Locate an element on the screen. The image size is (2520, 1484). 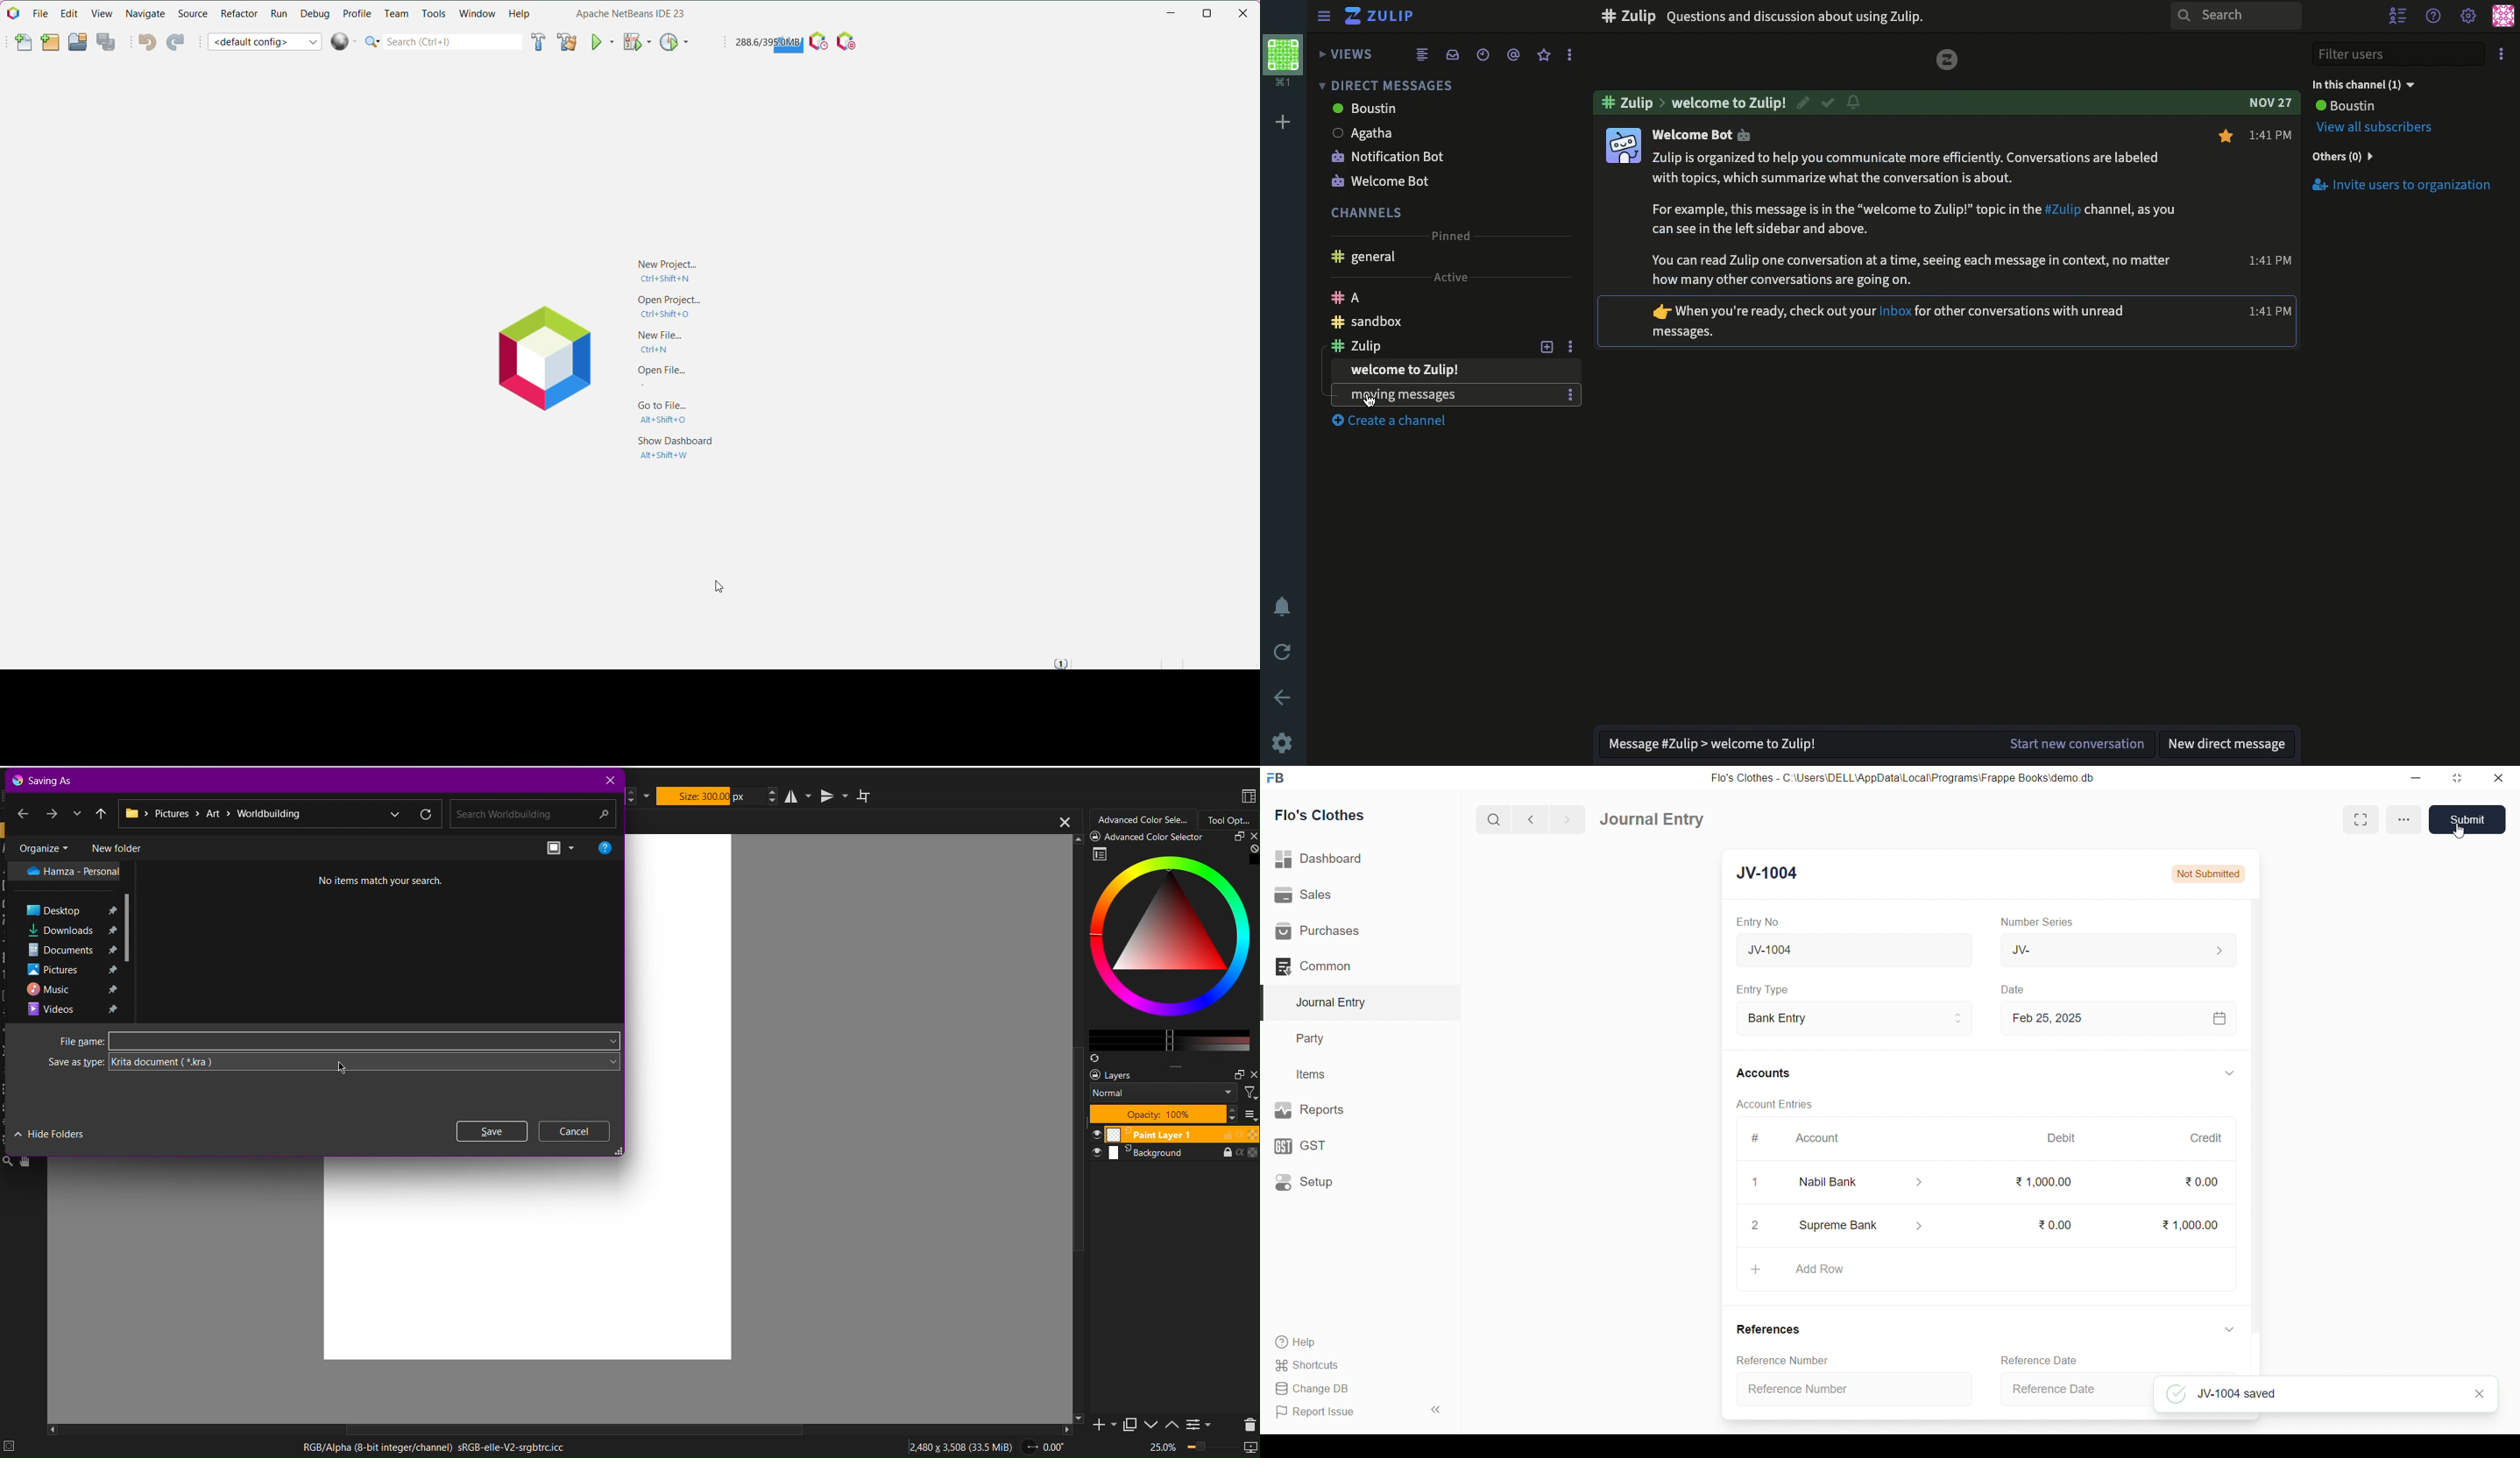
New Journal Entry 04 is located at coordinates (1851, 950).